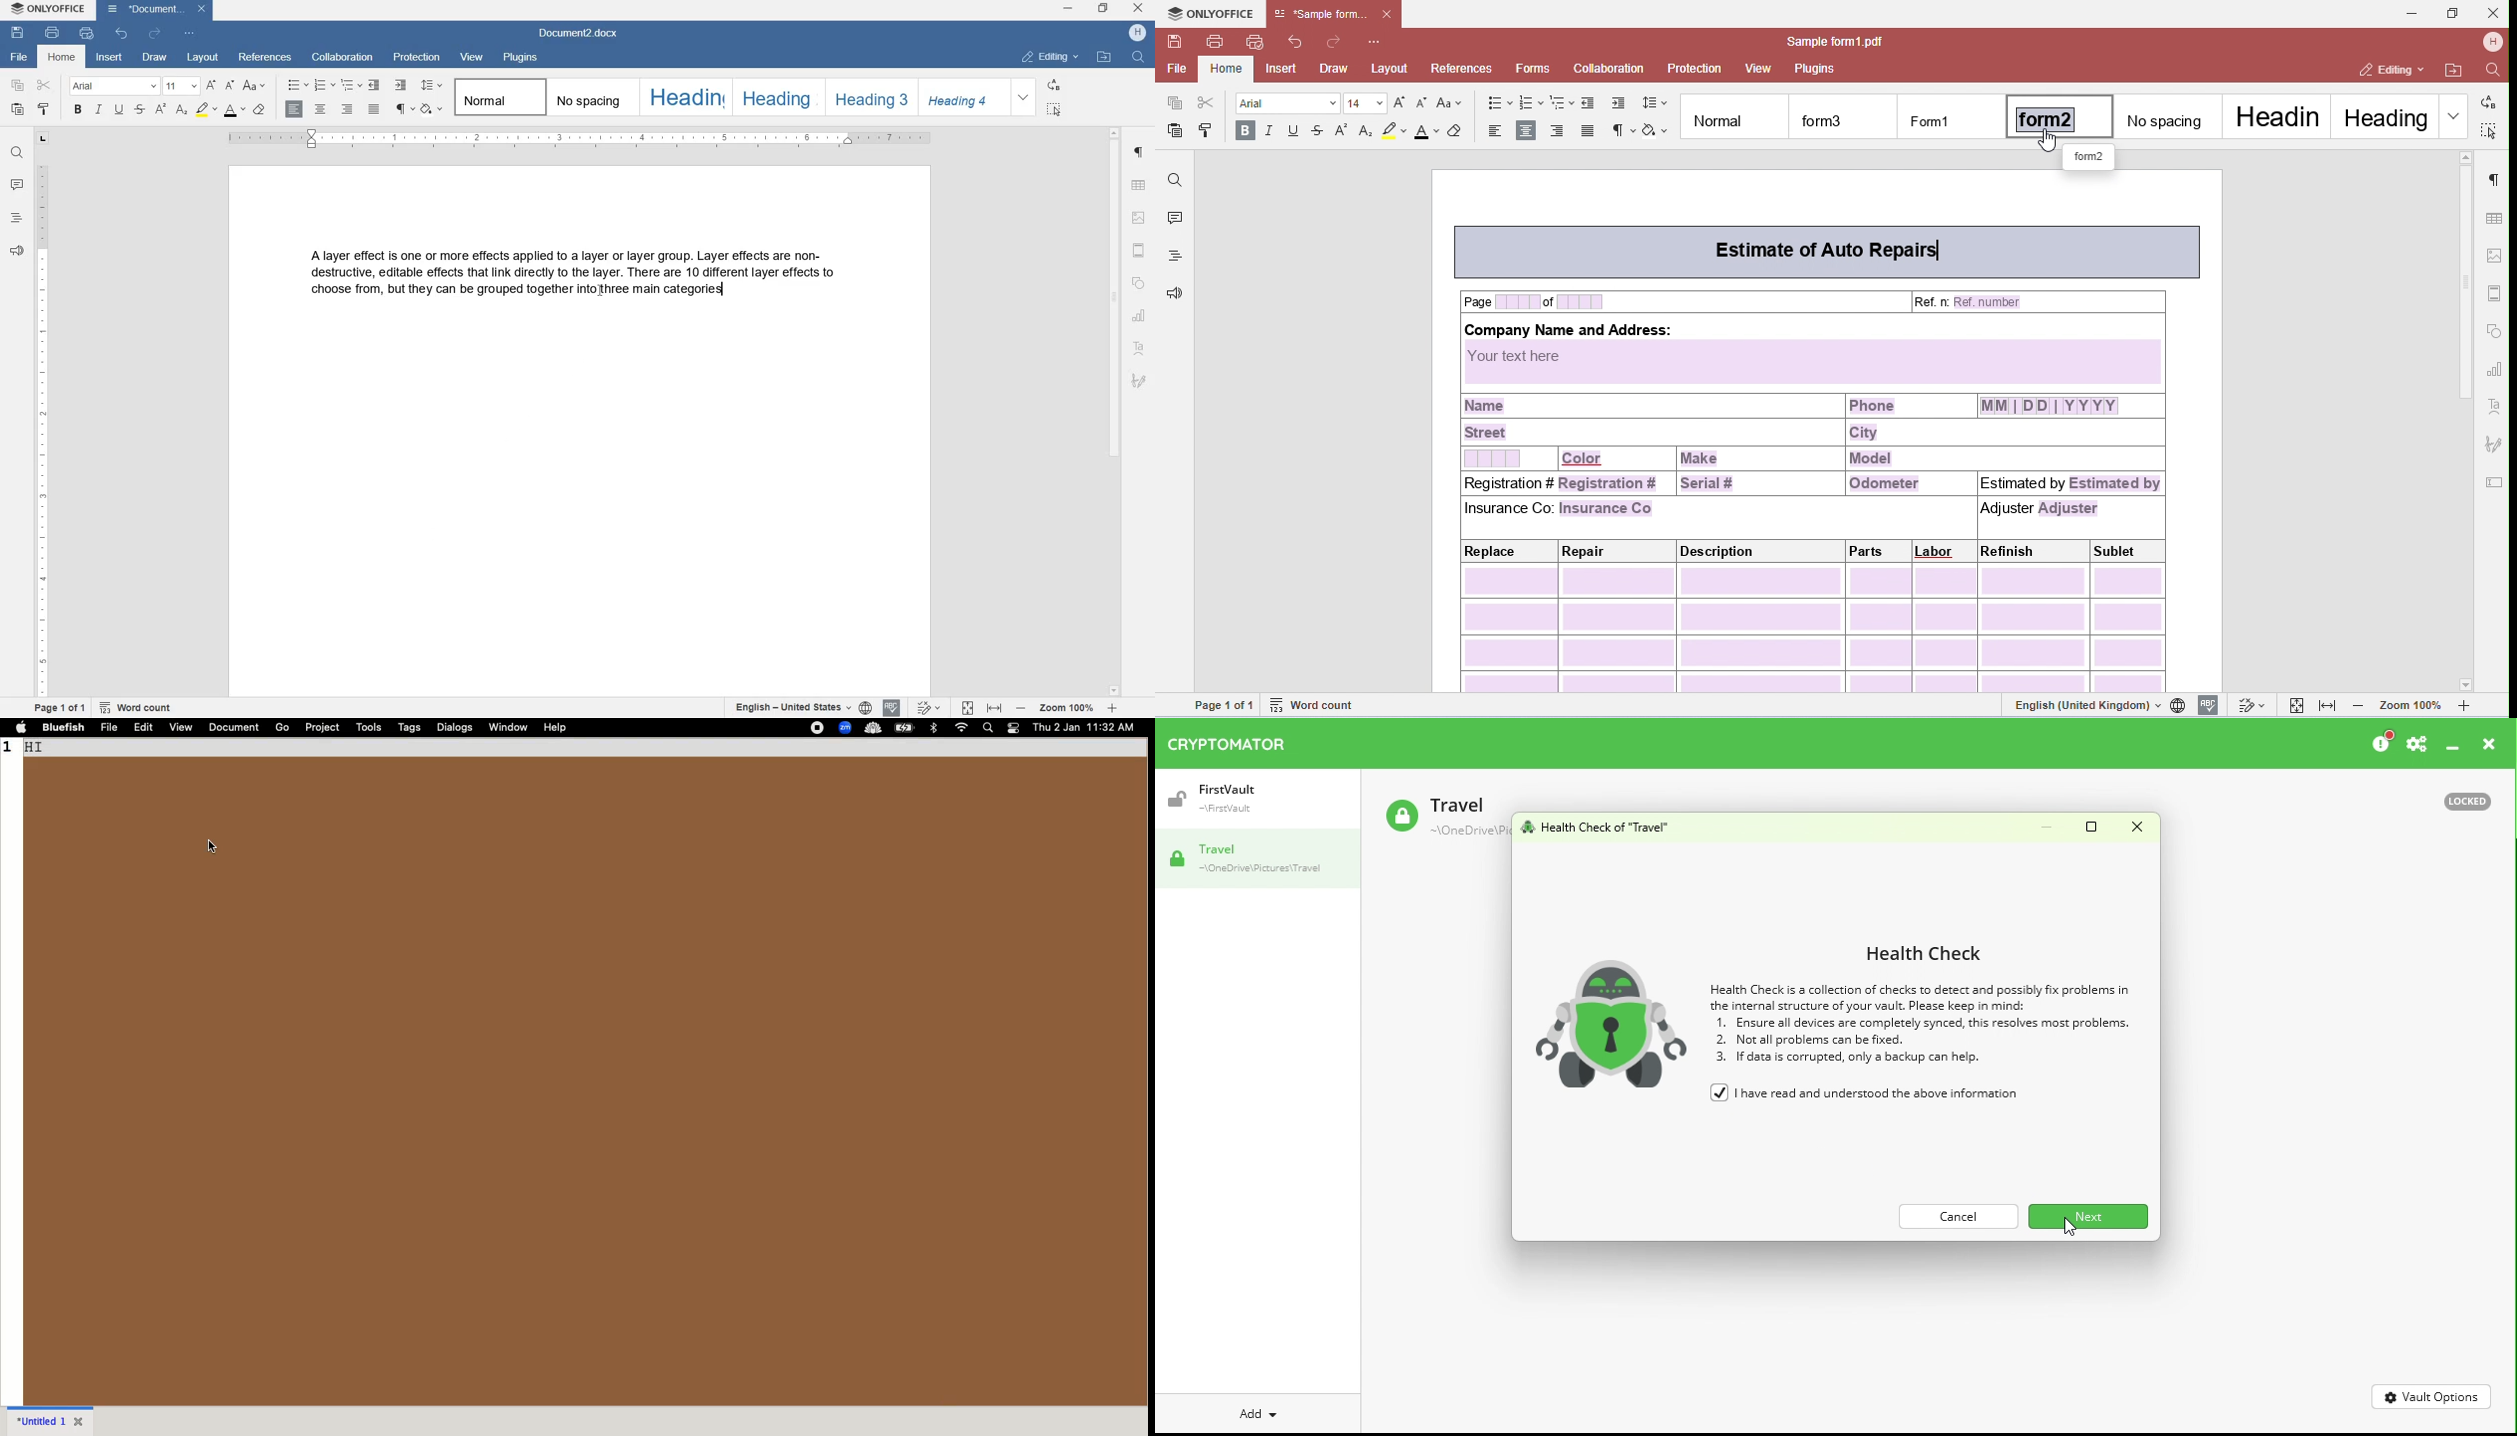  Describe the element at coordinates (1054, 109) in the screenshot. I see `select all ` at that location.